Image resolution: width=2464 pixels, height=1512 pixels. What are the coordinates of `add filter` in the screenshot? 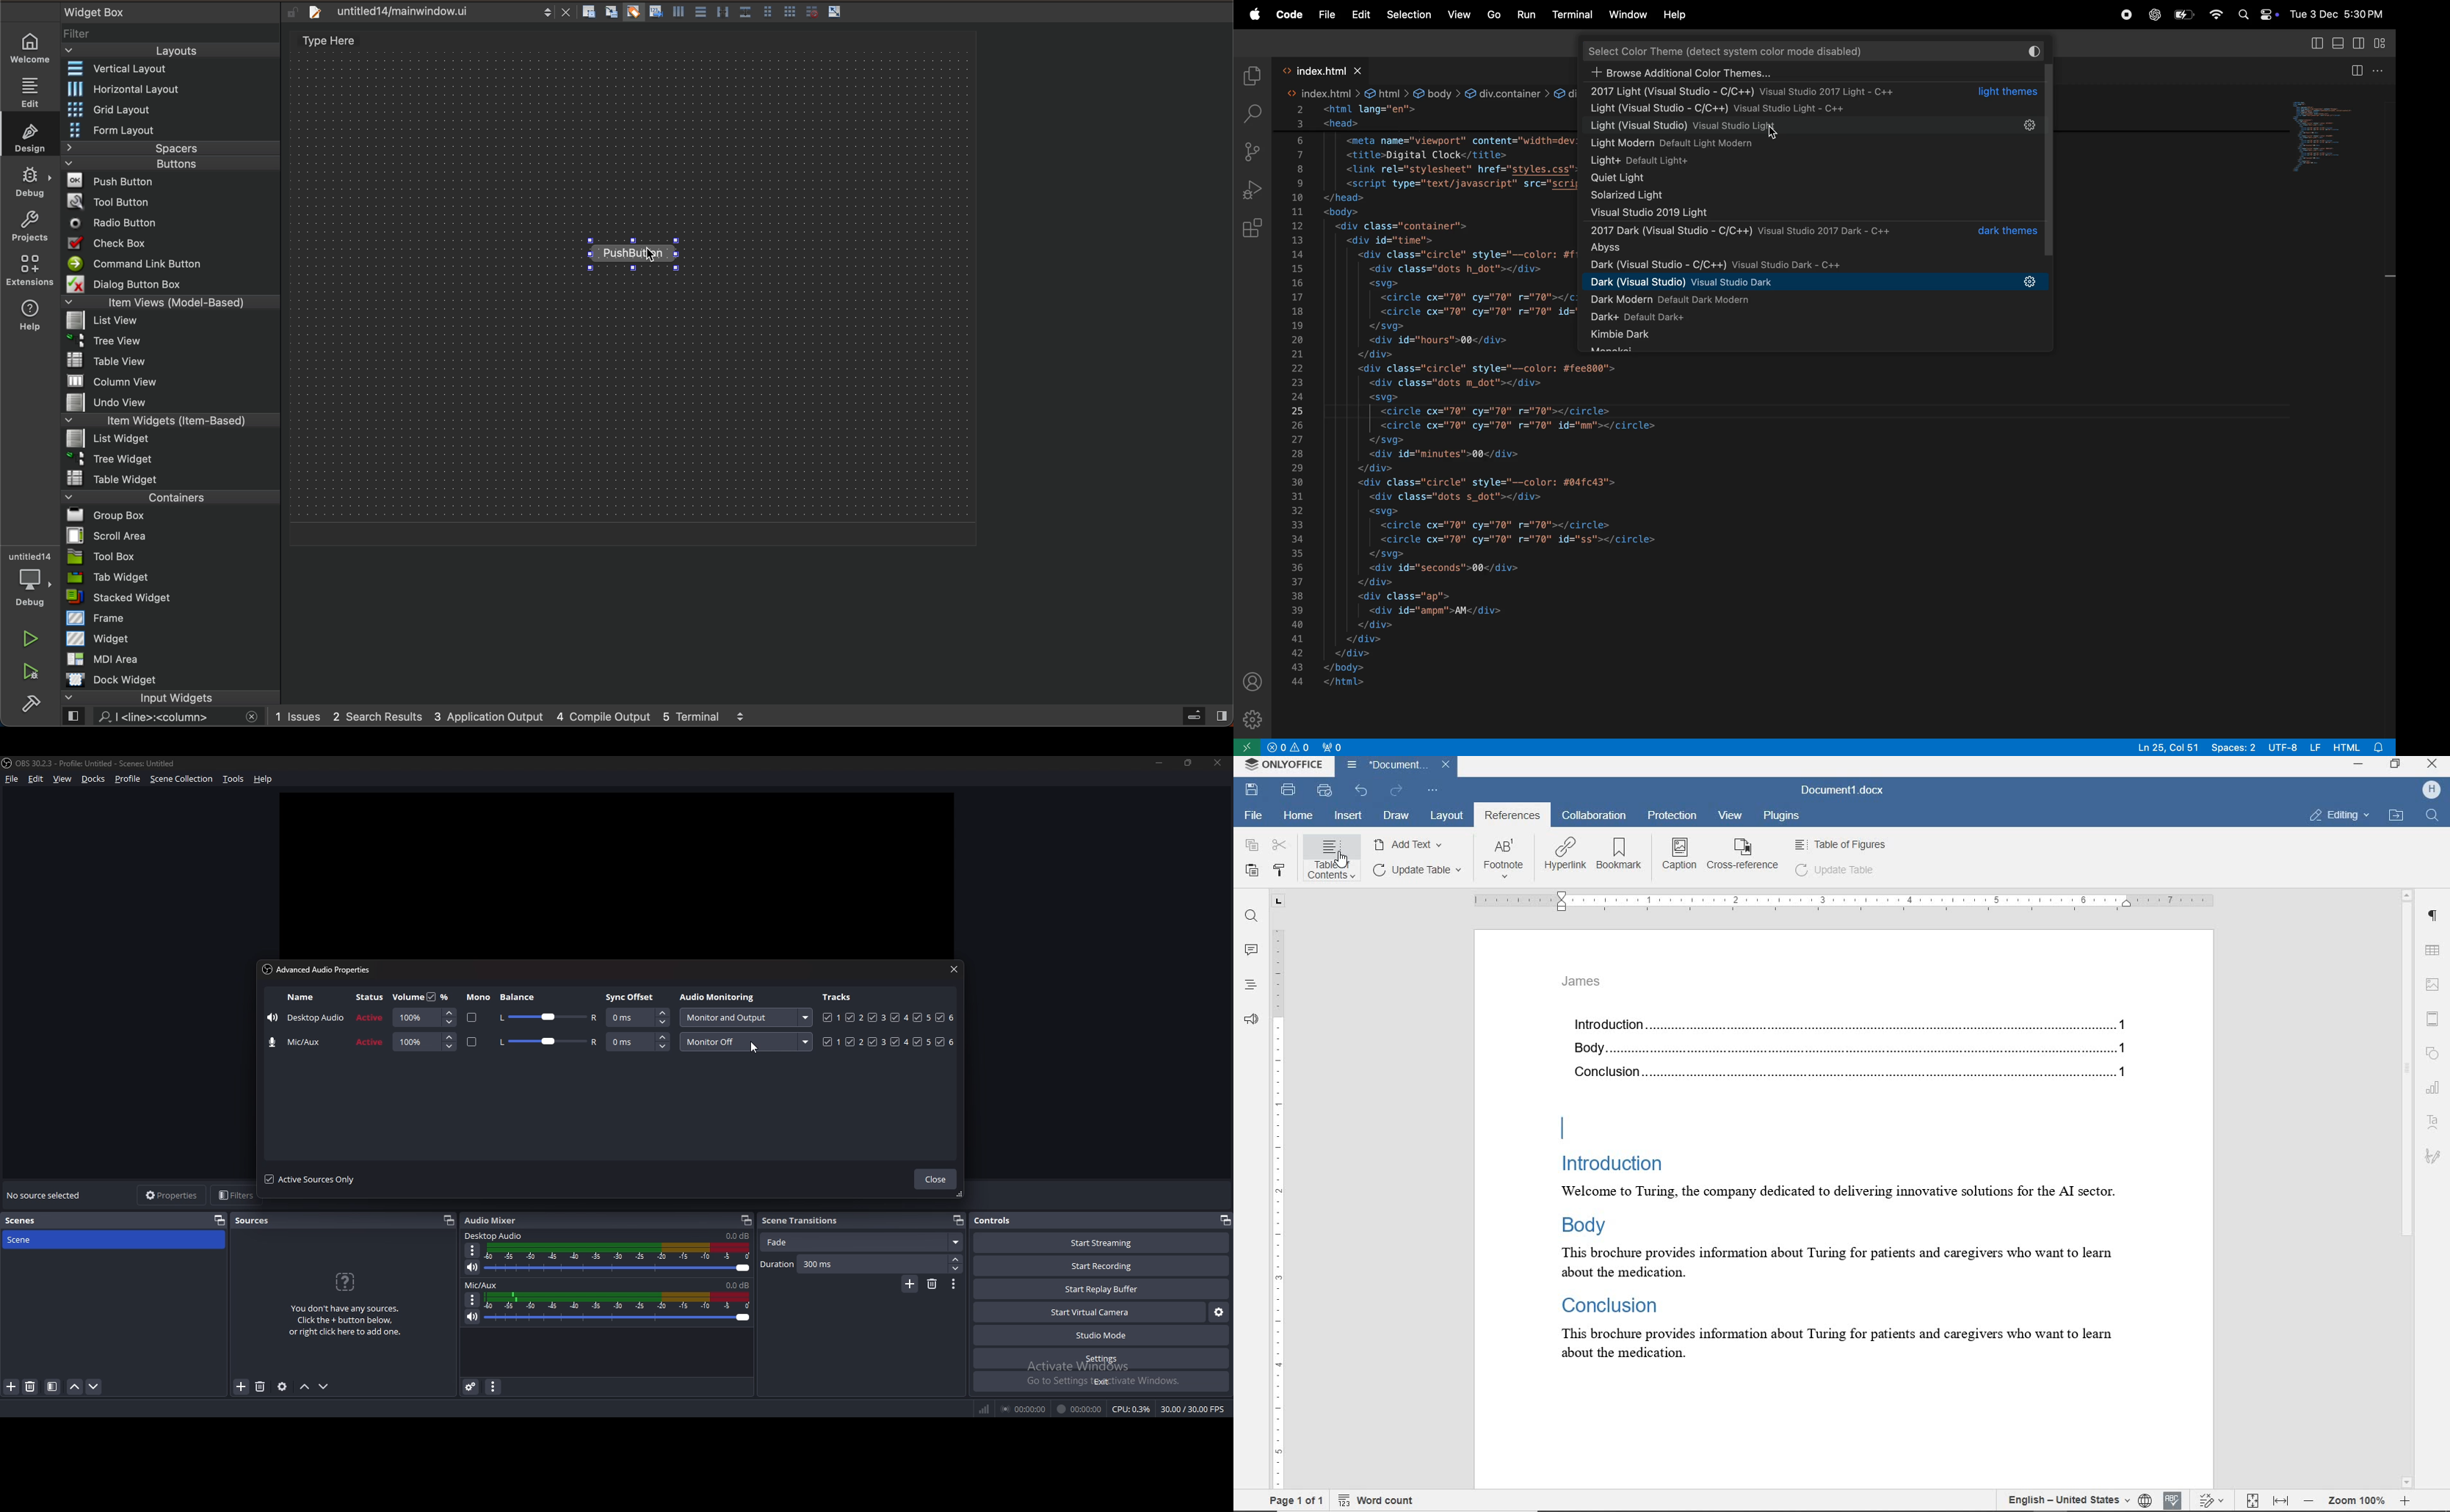 It's located at (12, 1387).